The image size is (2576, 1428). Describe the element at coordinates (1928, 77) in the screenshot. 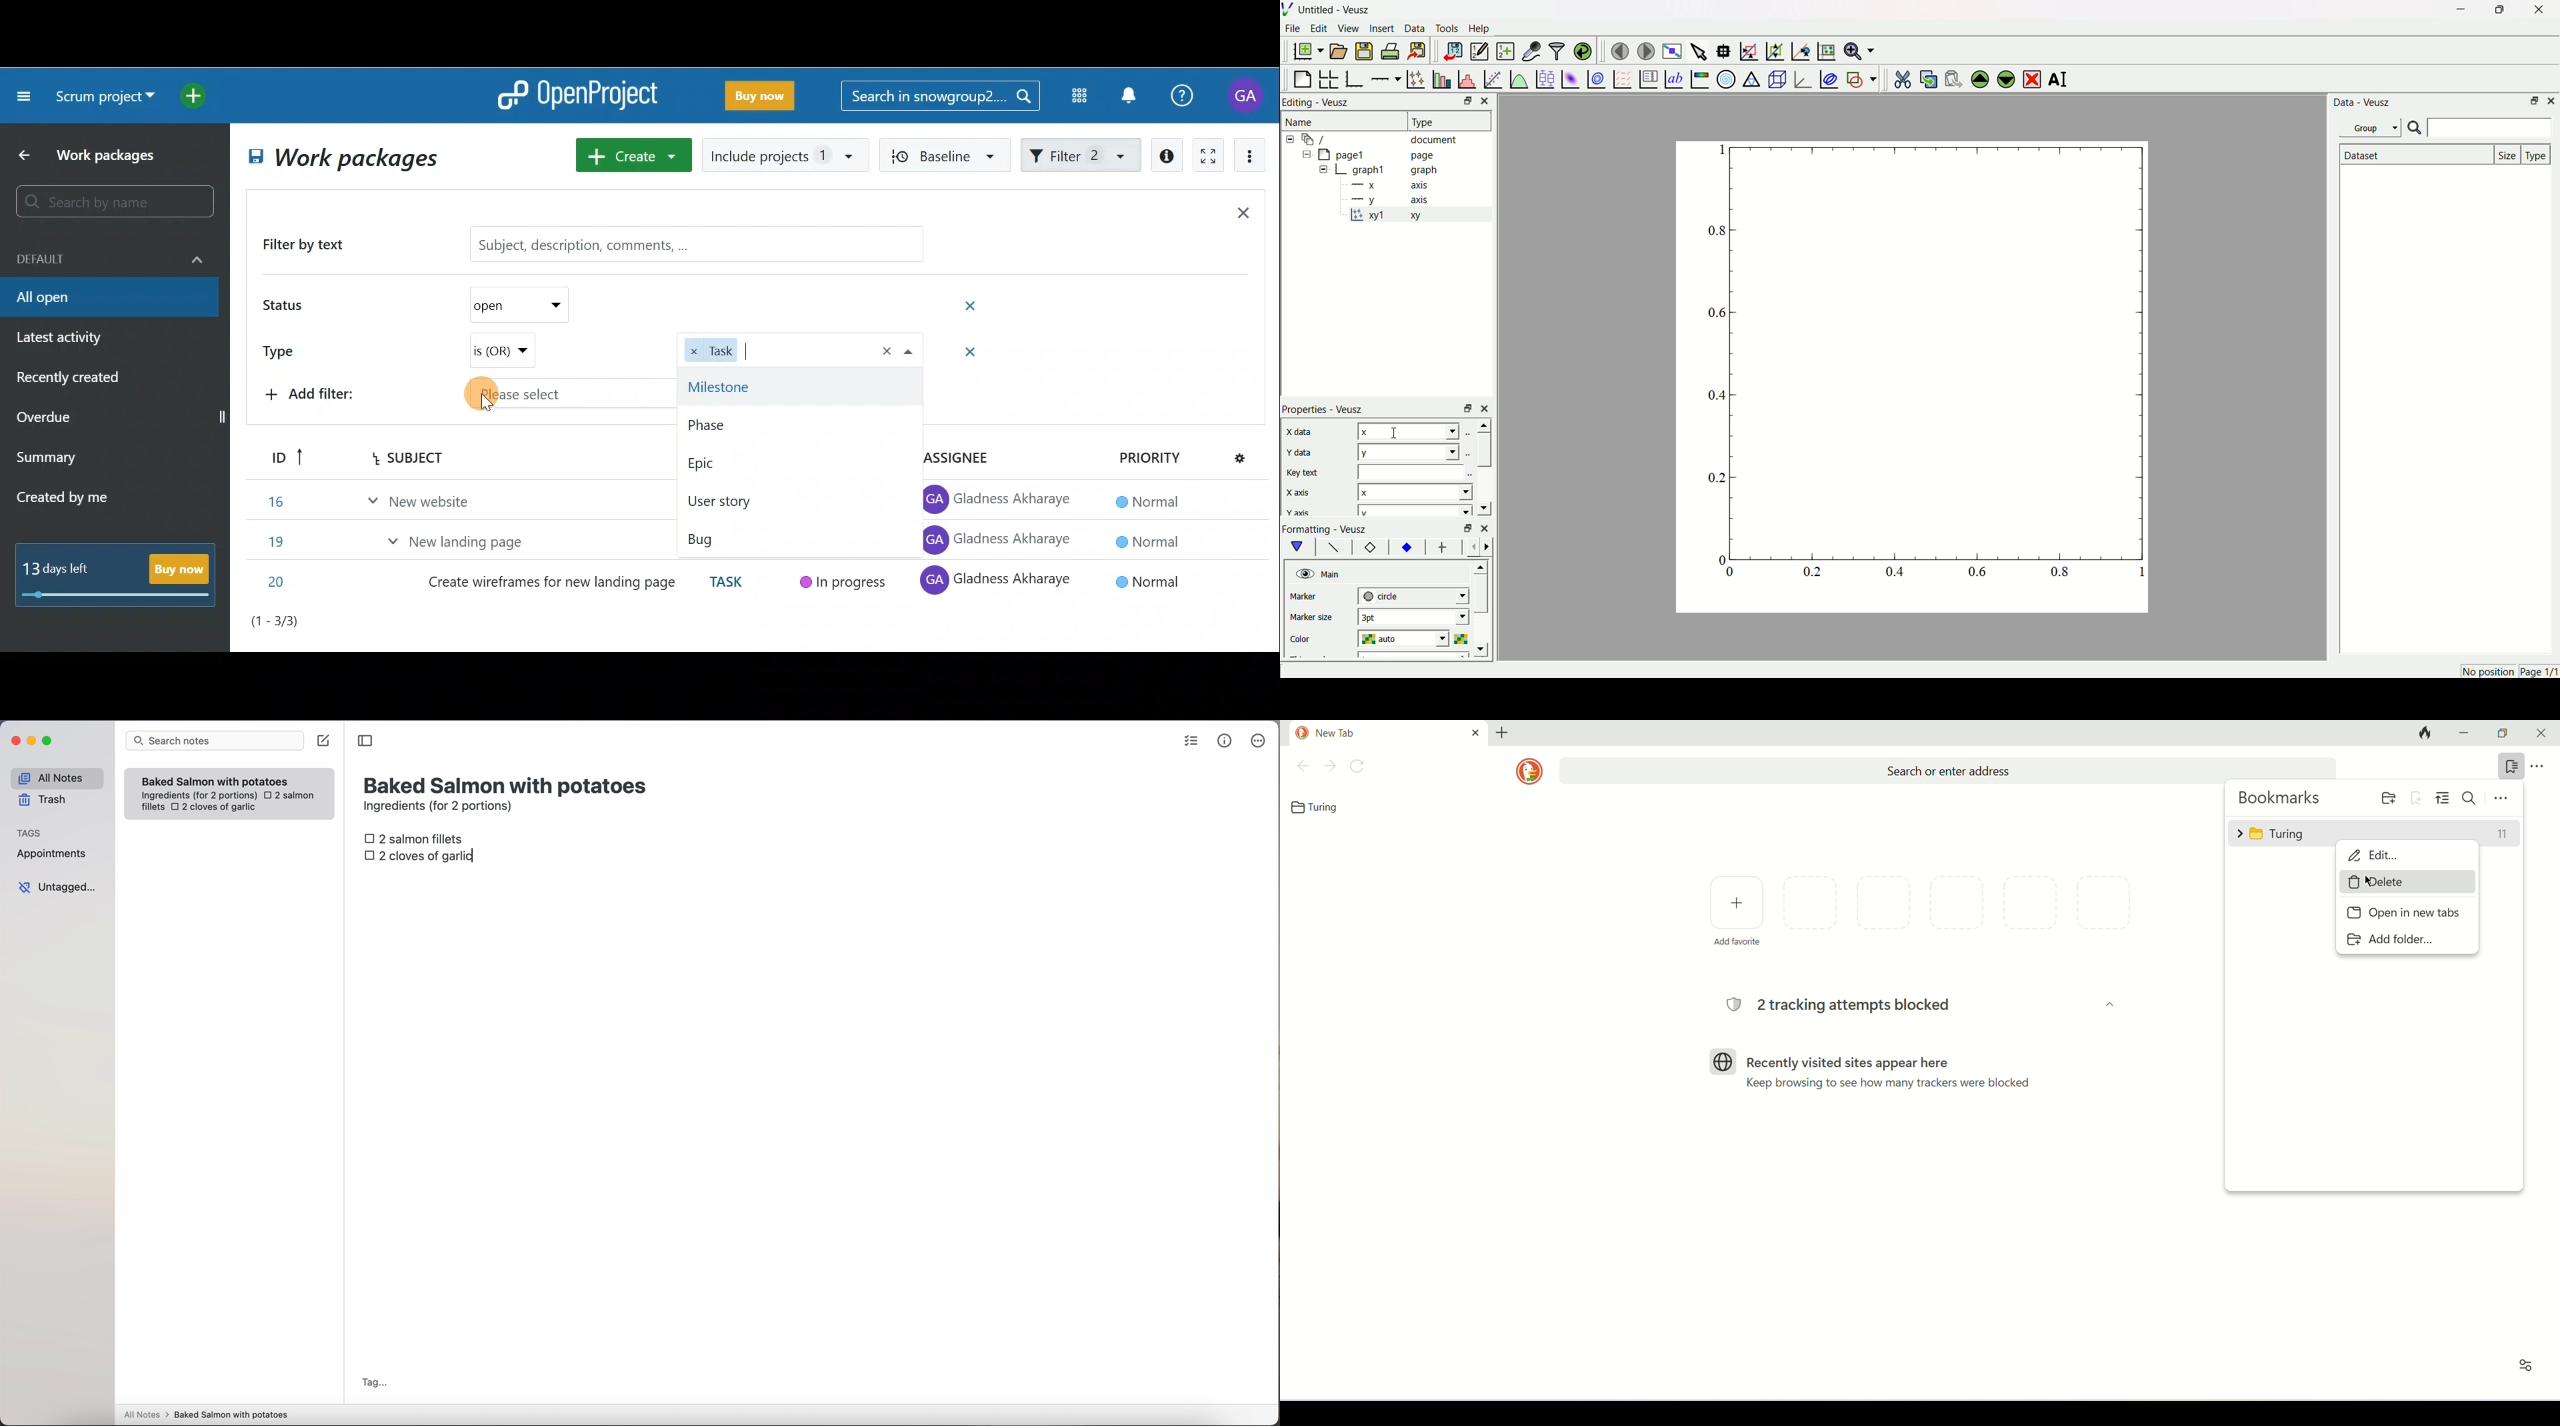

I see `copy the widgets` at that location.